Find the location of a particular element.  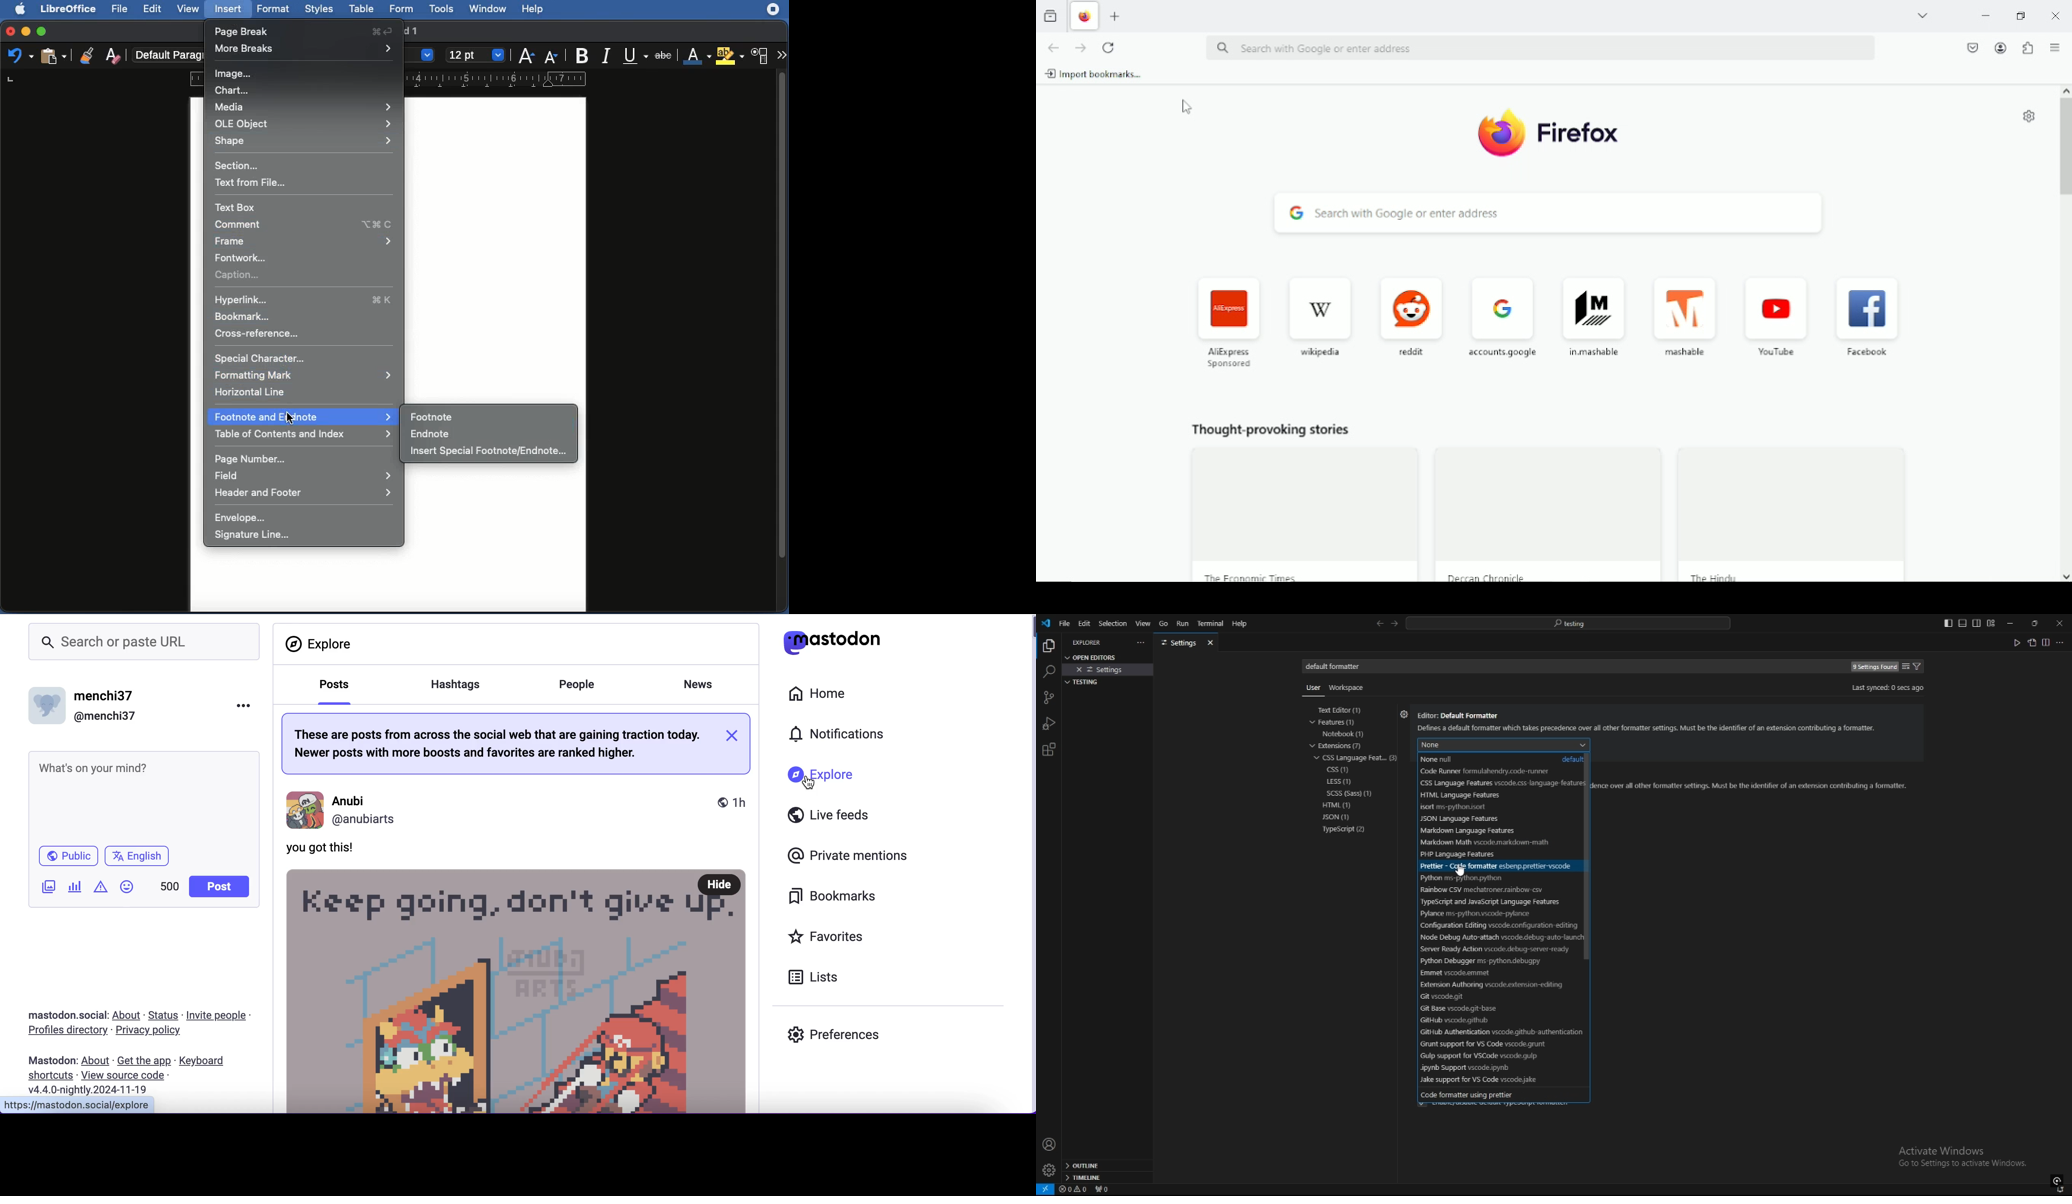

Deccan chronicle is located at coordinates (1489, 577).